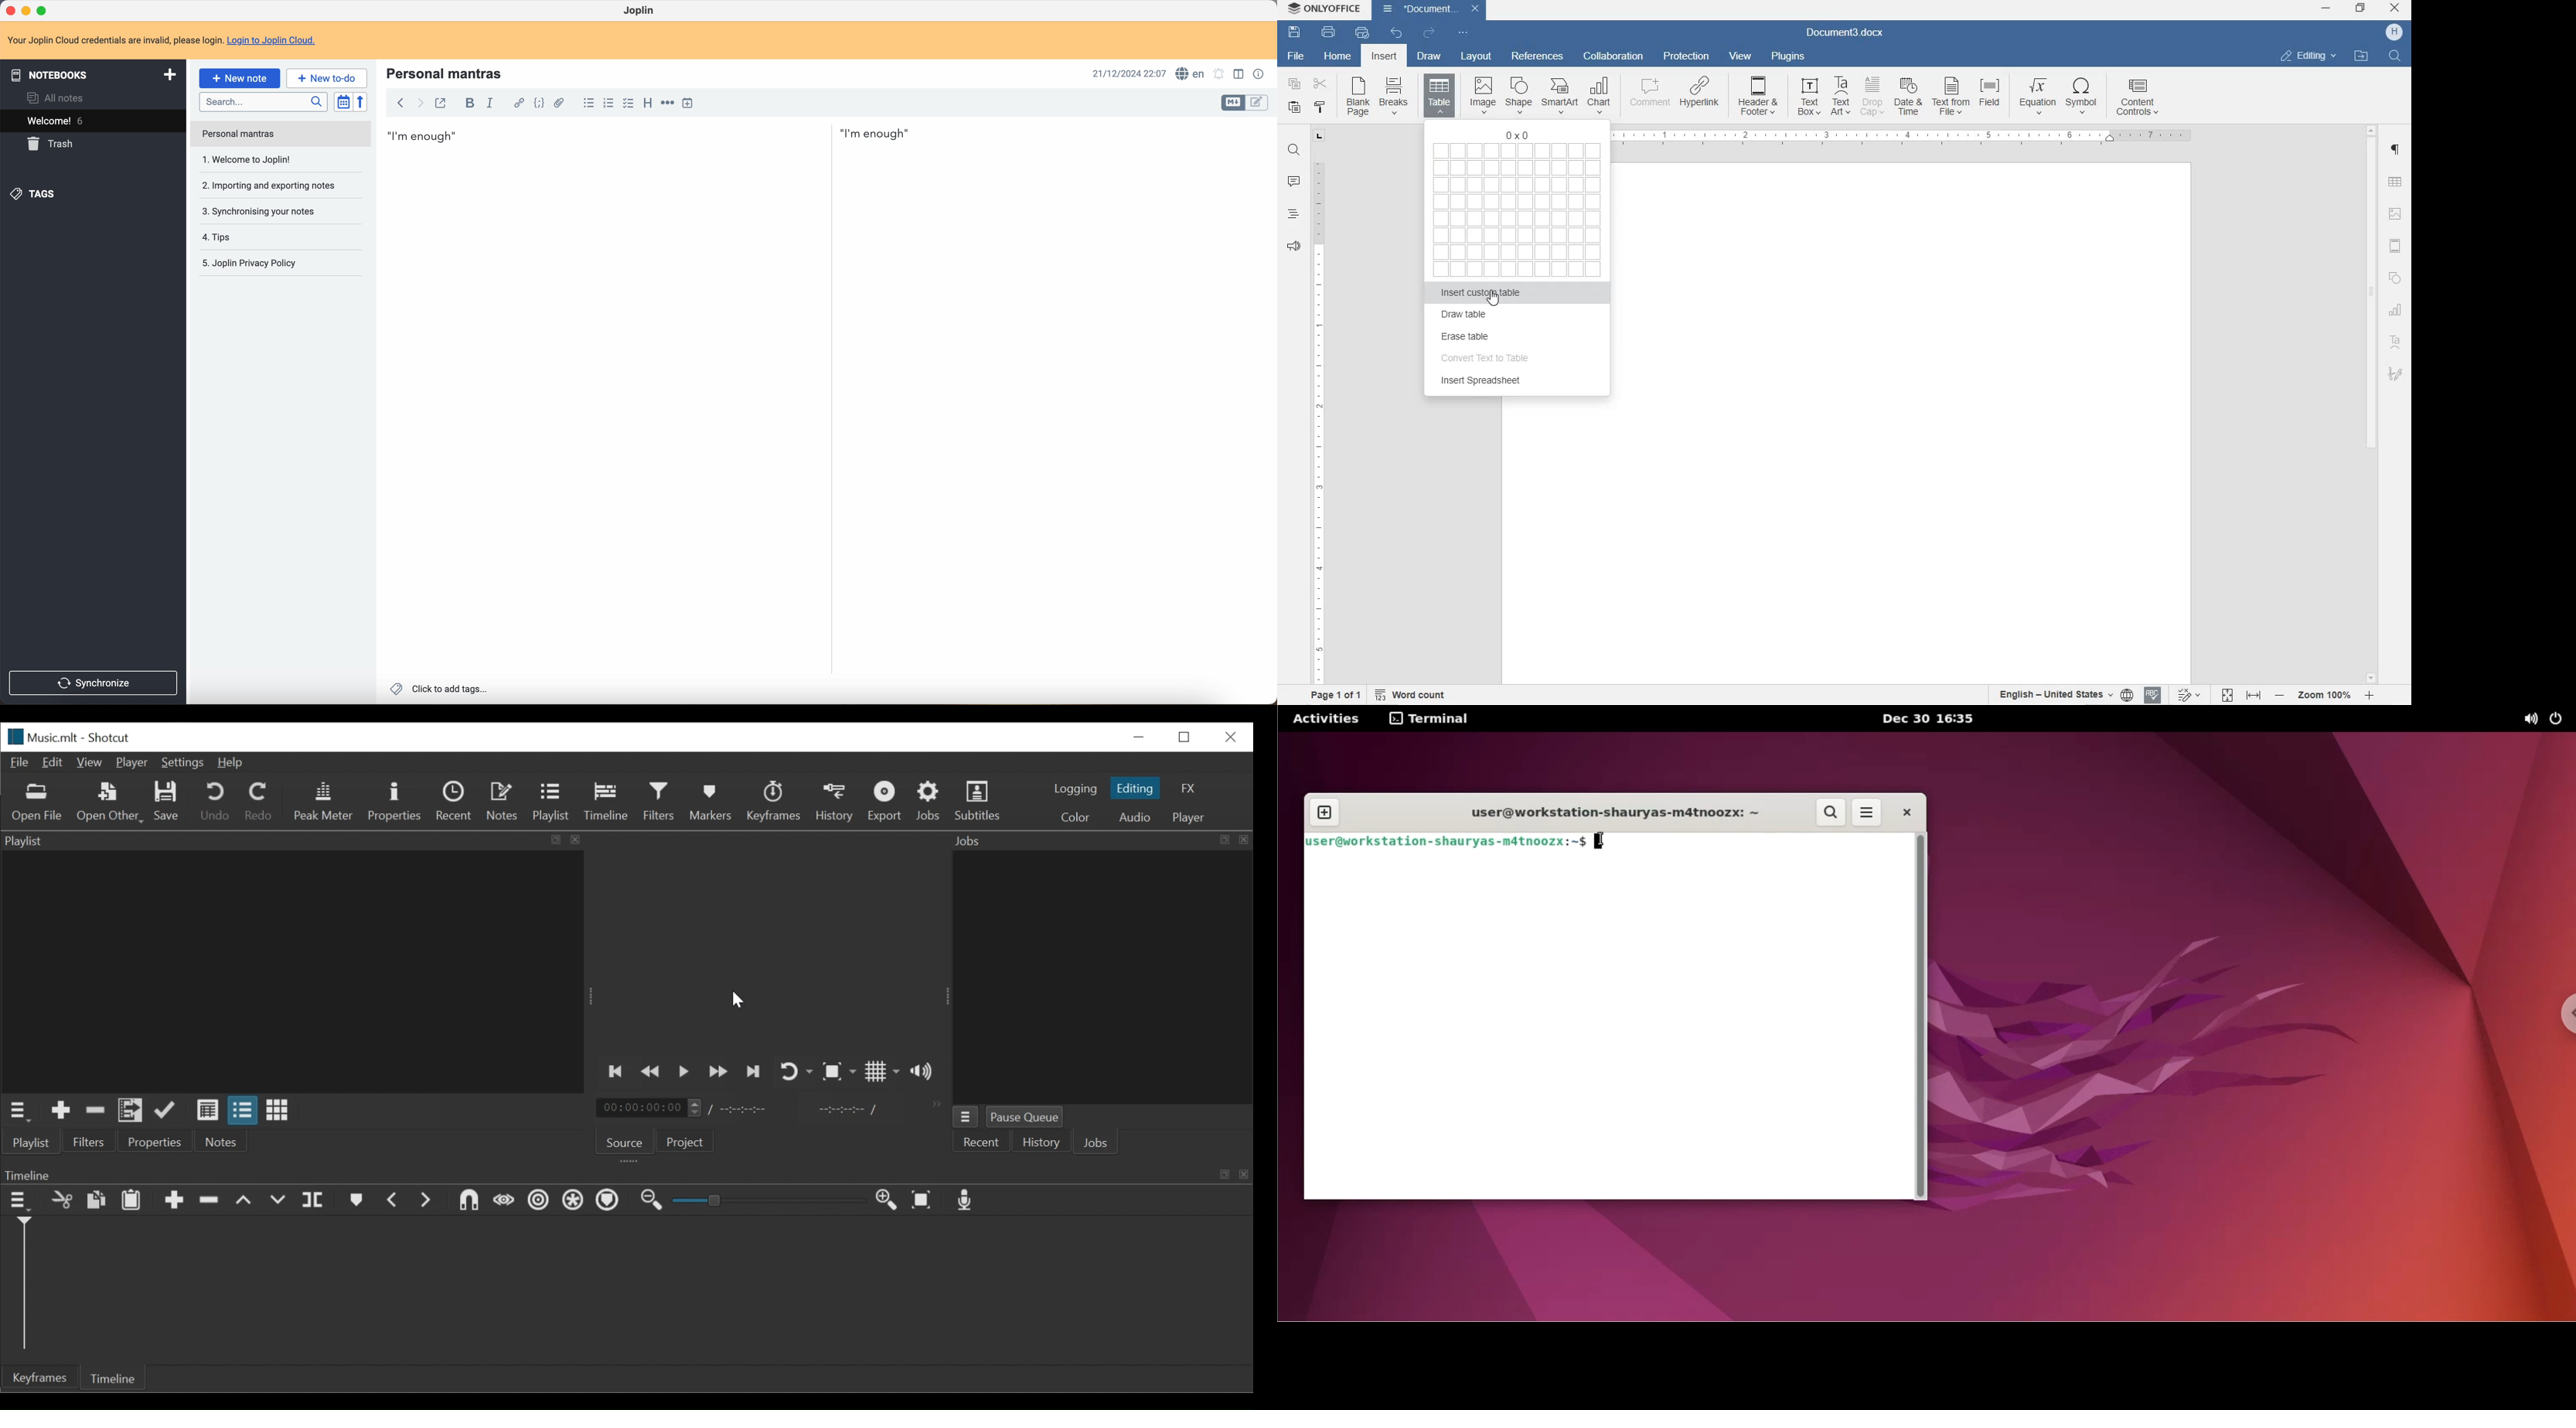 The height and width of the screenshot is (1428, 2576). I want to click on HP, so click(2394, 32).